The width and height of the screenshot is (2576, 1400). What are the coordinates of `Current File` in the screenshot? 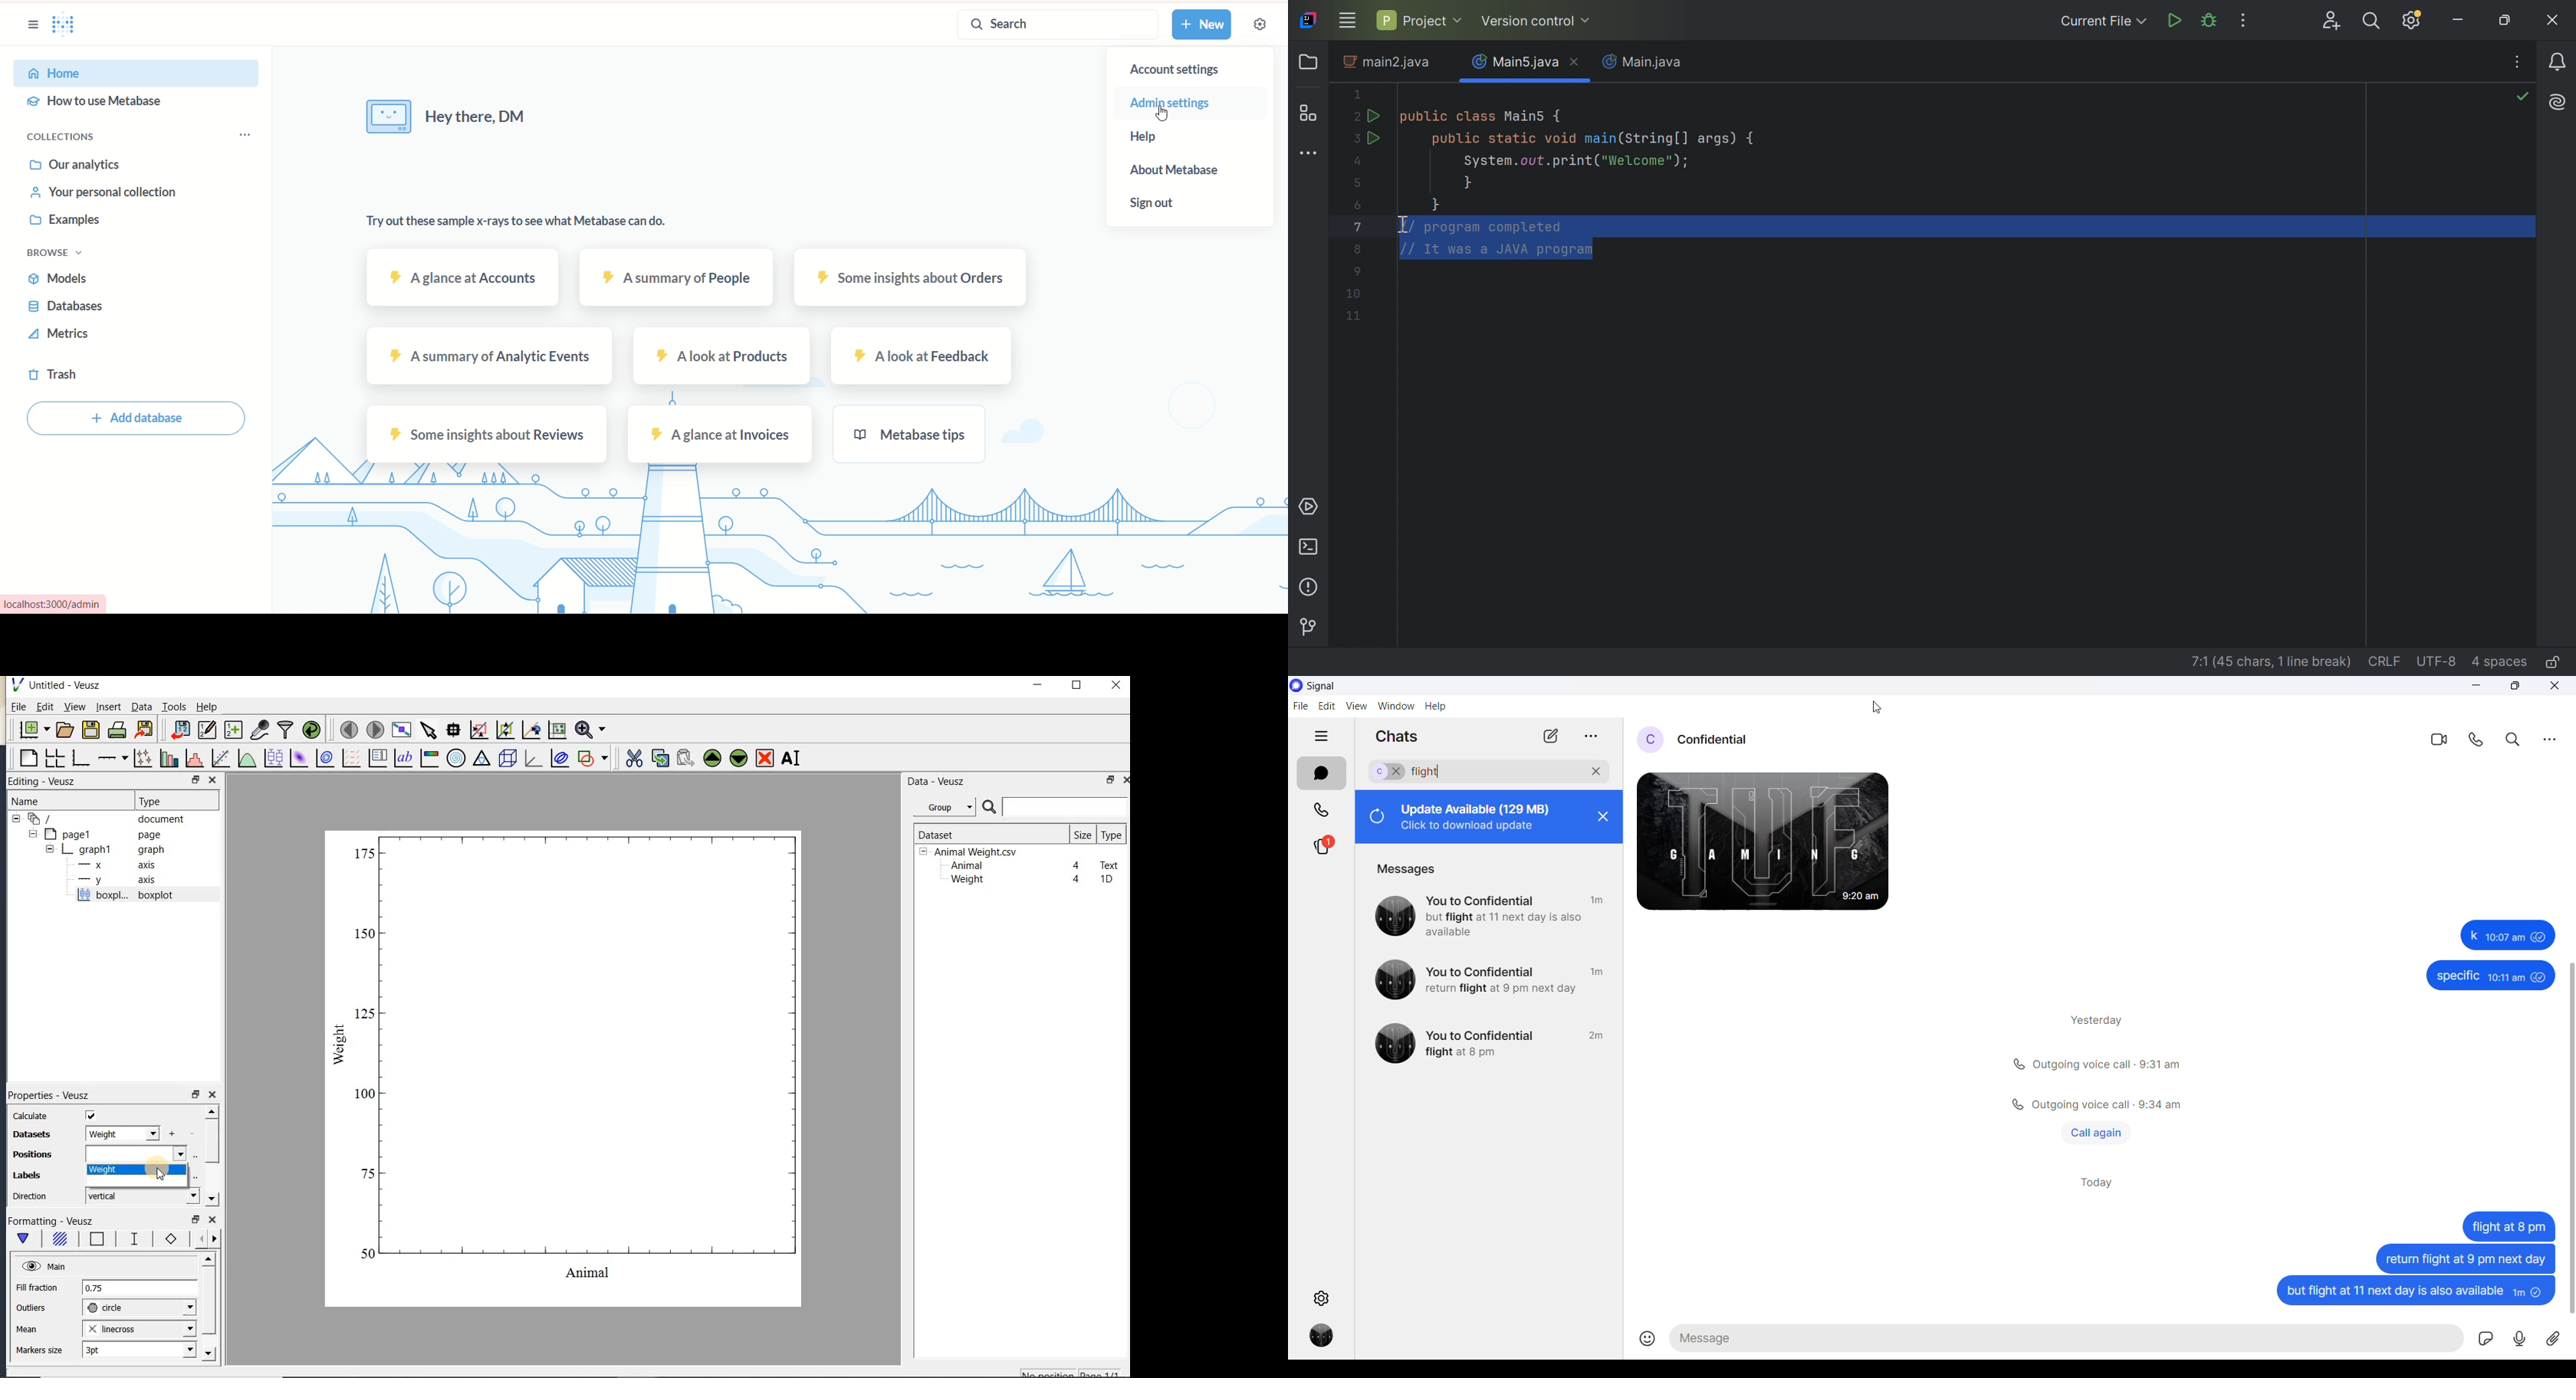 It's located at (2104, 21).